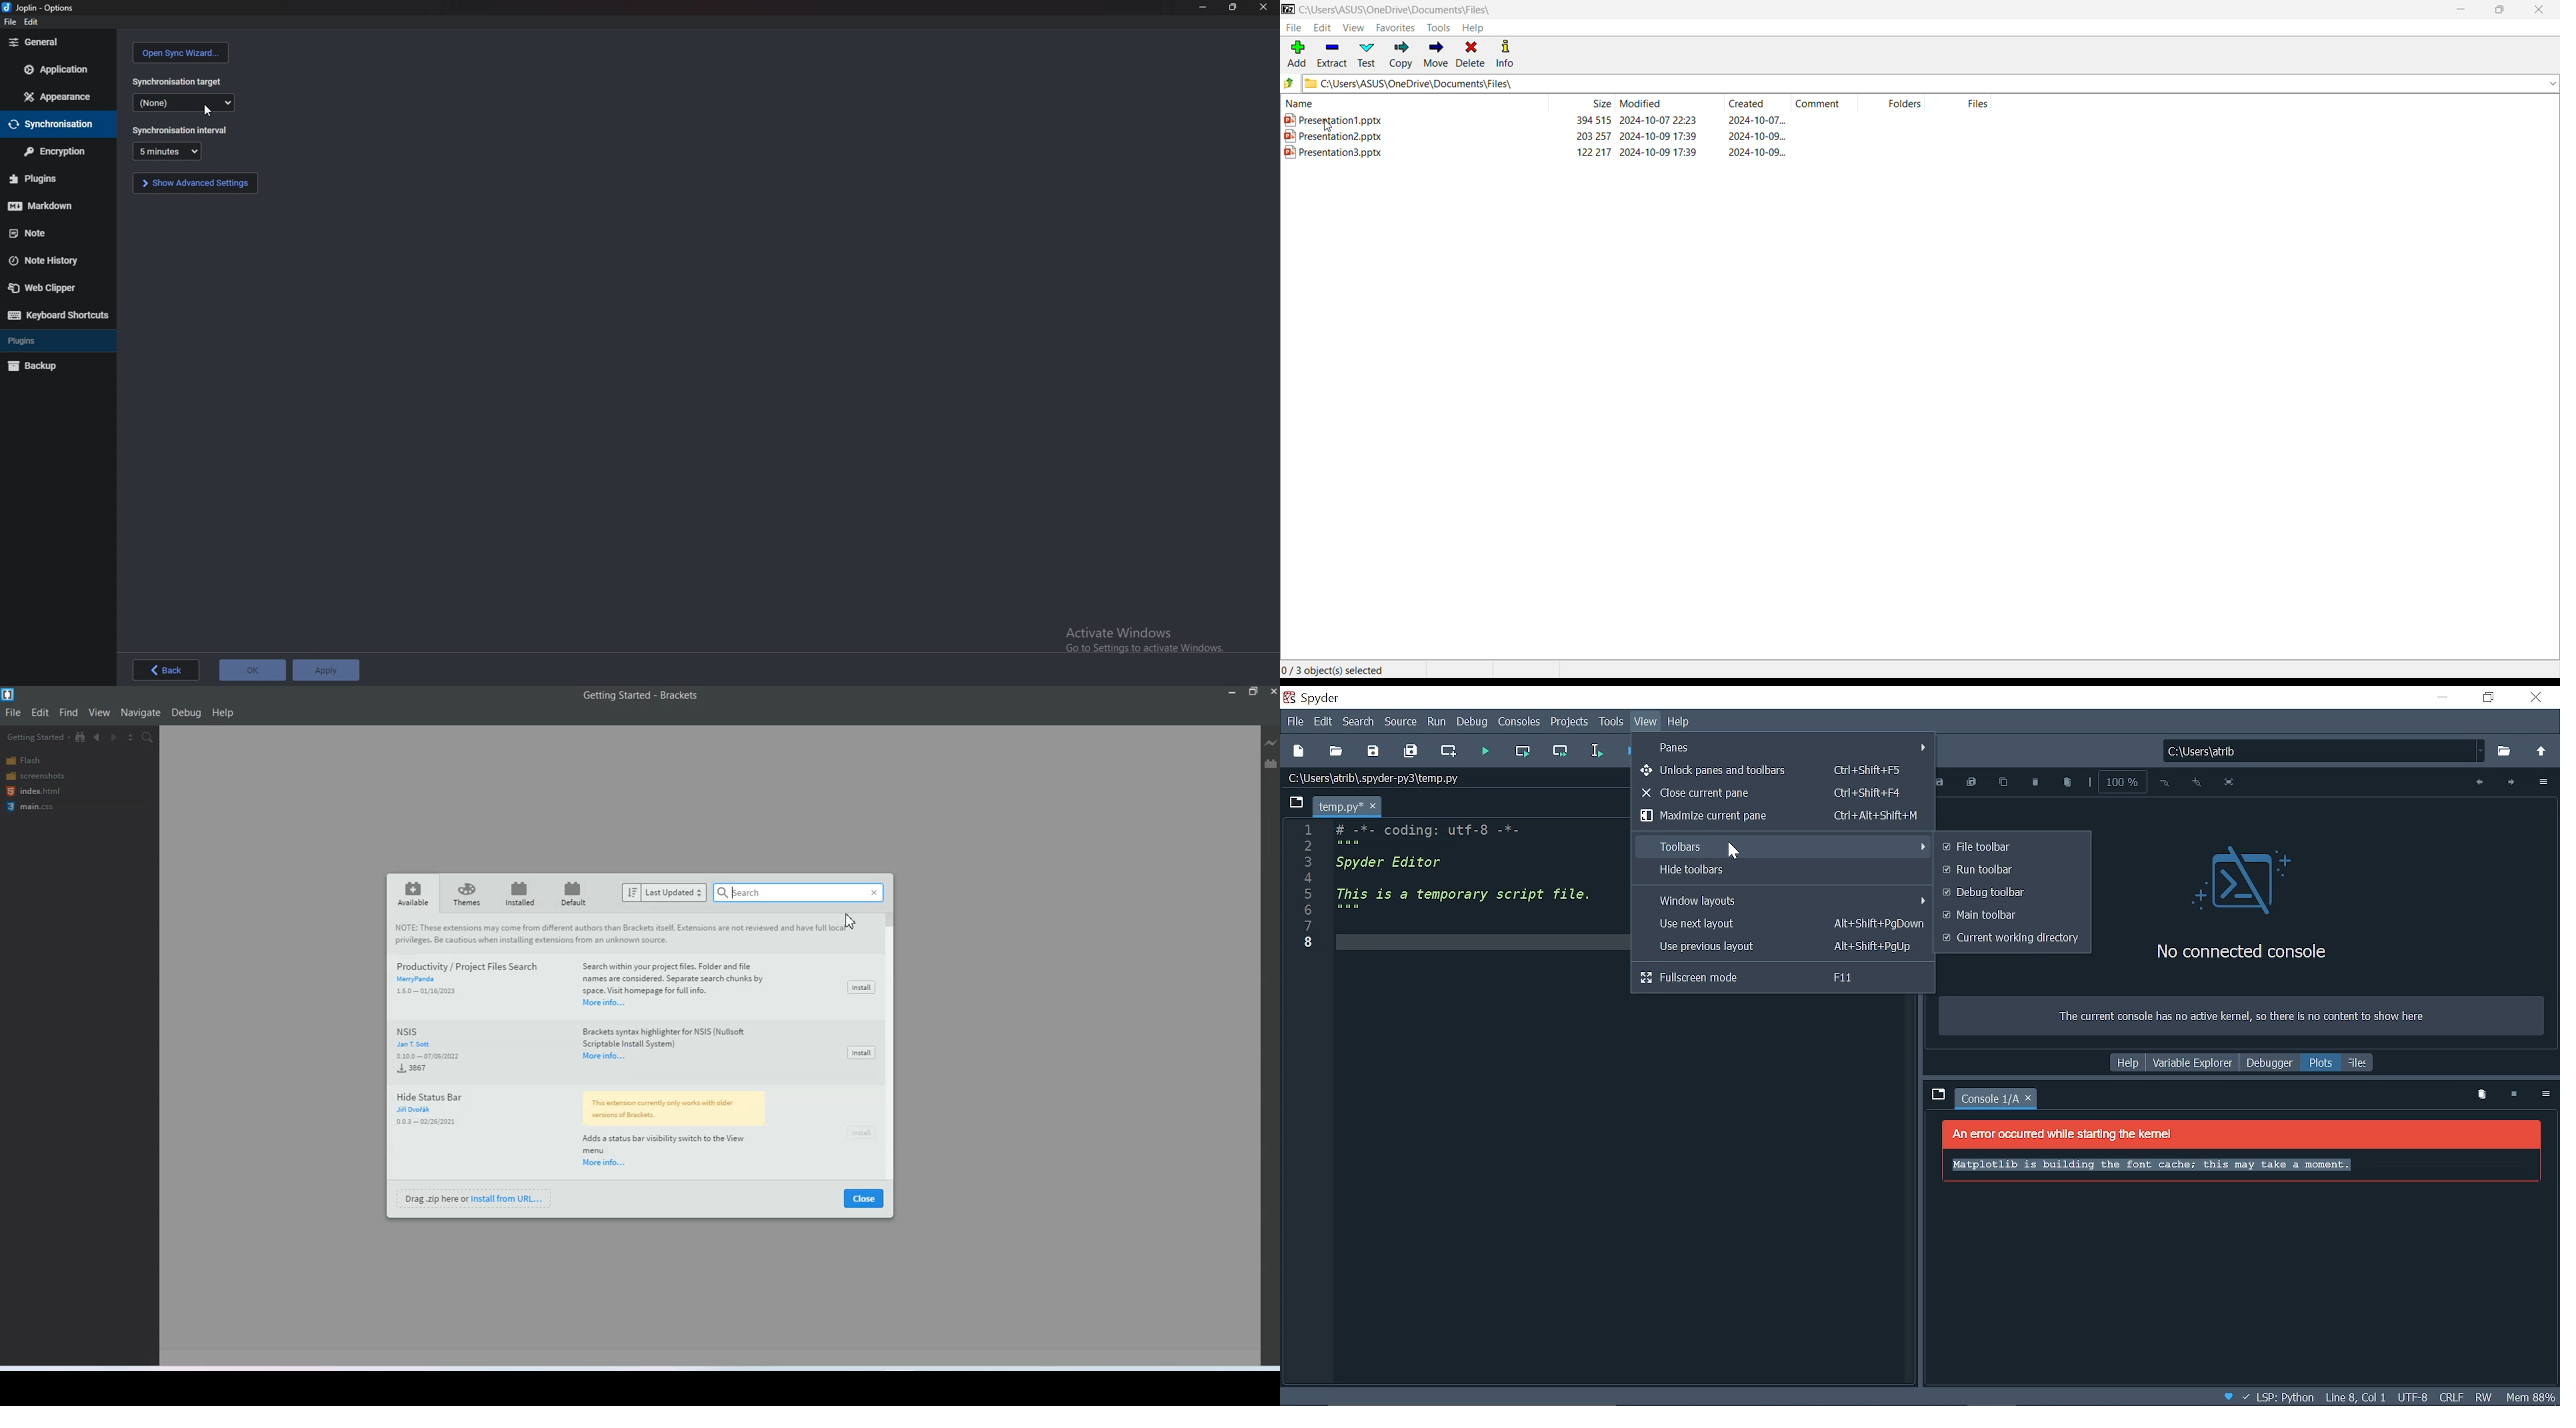 The width and height of the screenshot is (2576, 1428). What do you see at coordinates (674, 978) in the screenshot?
I see `Serach within your project files` at bounding box center [674, 978].